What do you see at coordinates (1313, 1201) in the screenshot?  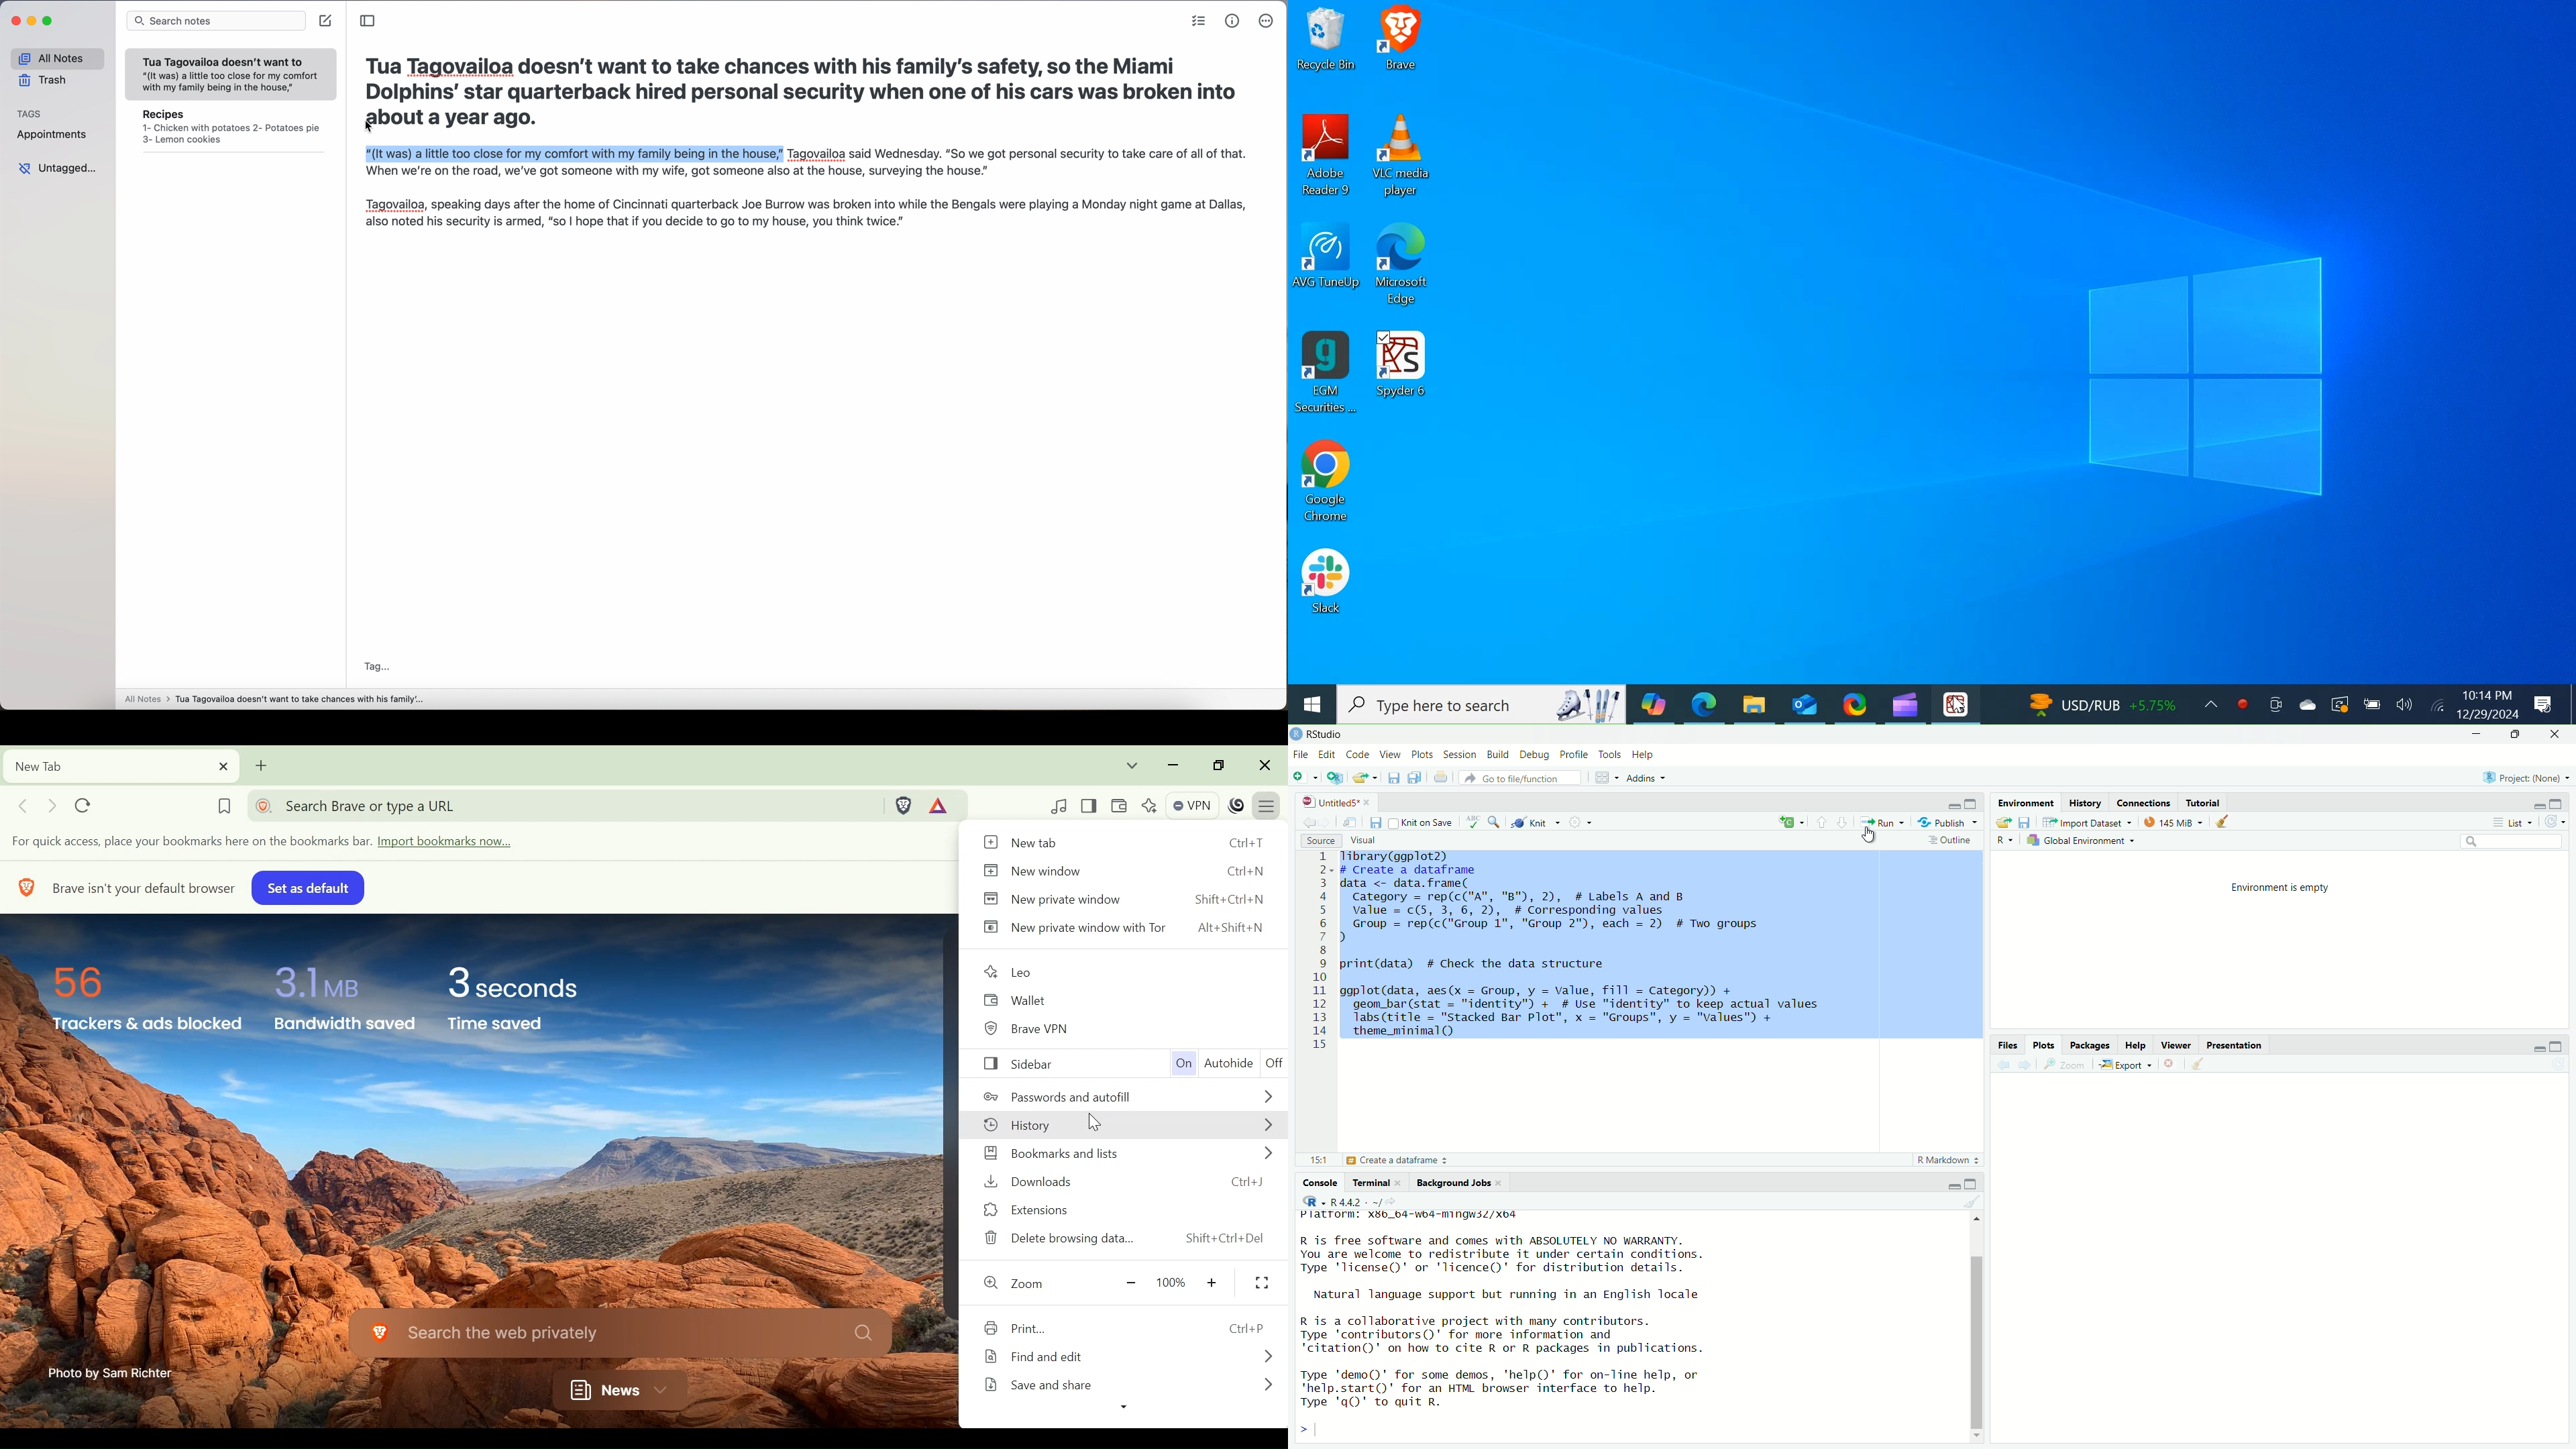 I see `R` at bounding box center [1313, 1201].